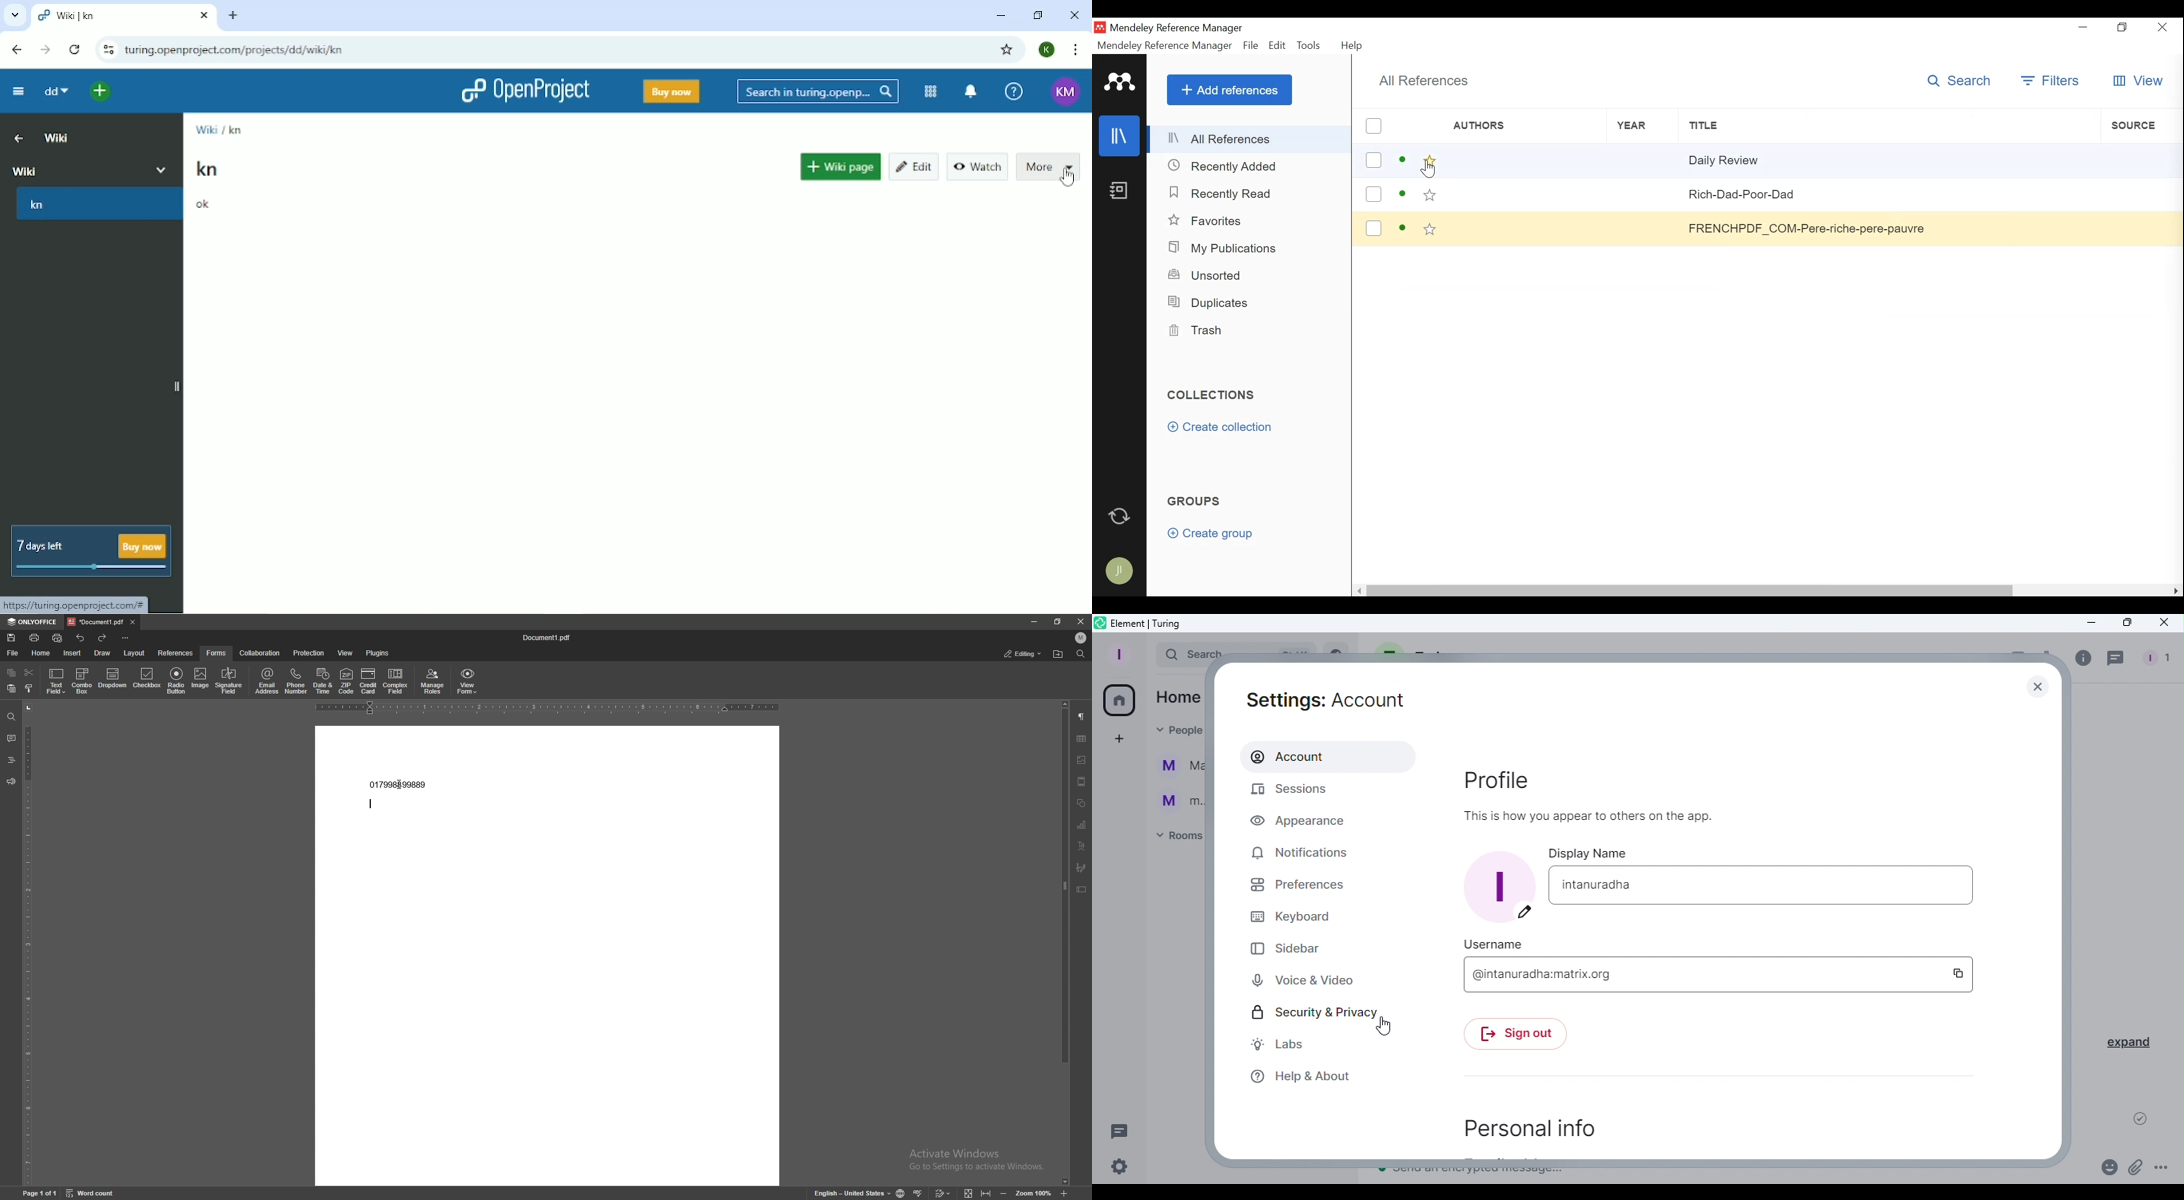 This screenshot has width=2184, height=1204. What do you see at coordinates (2125, 623) in the screenshot?
I see `Maximize` at bounding box center [2125, 623].